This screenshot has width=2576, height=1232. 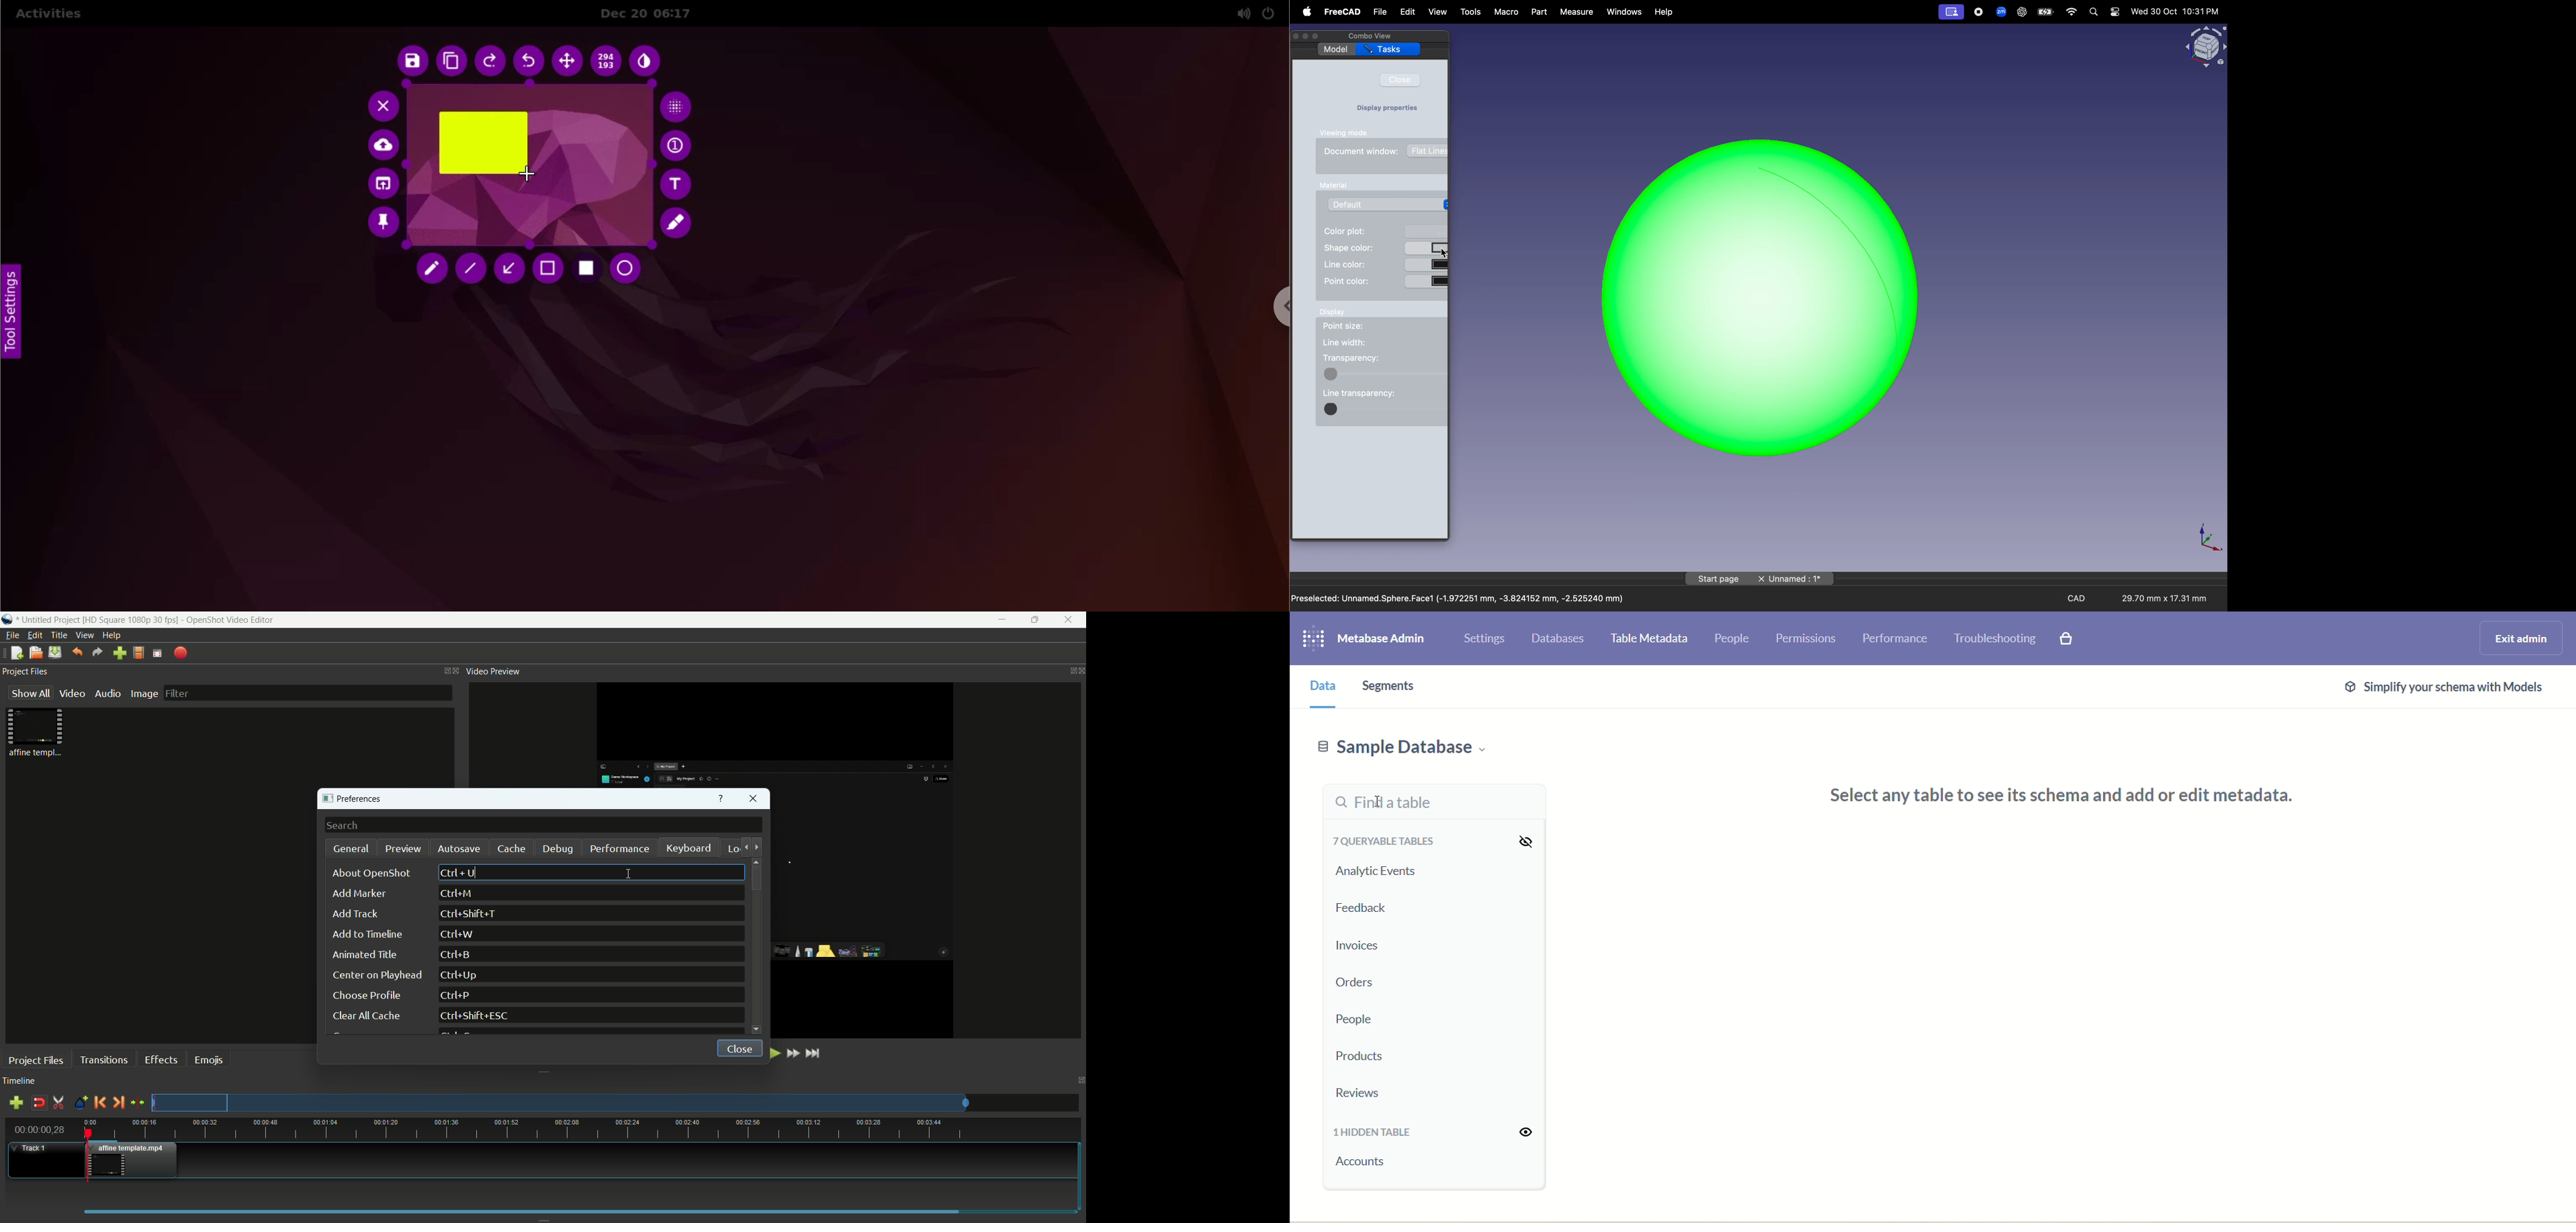 I want to click on circle tool, so click(x=629, y=269).